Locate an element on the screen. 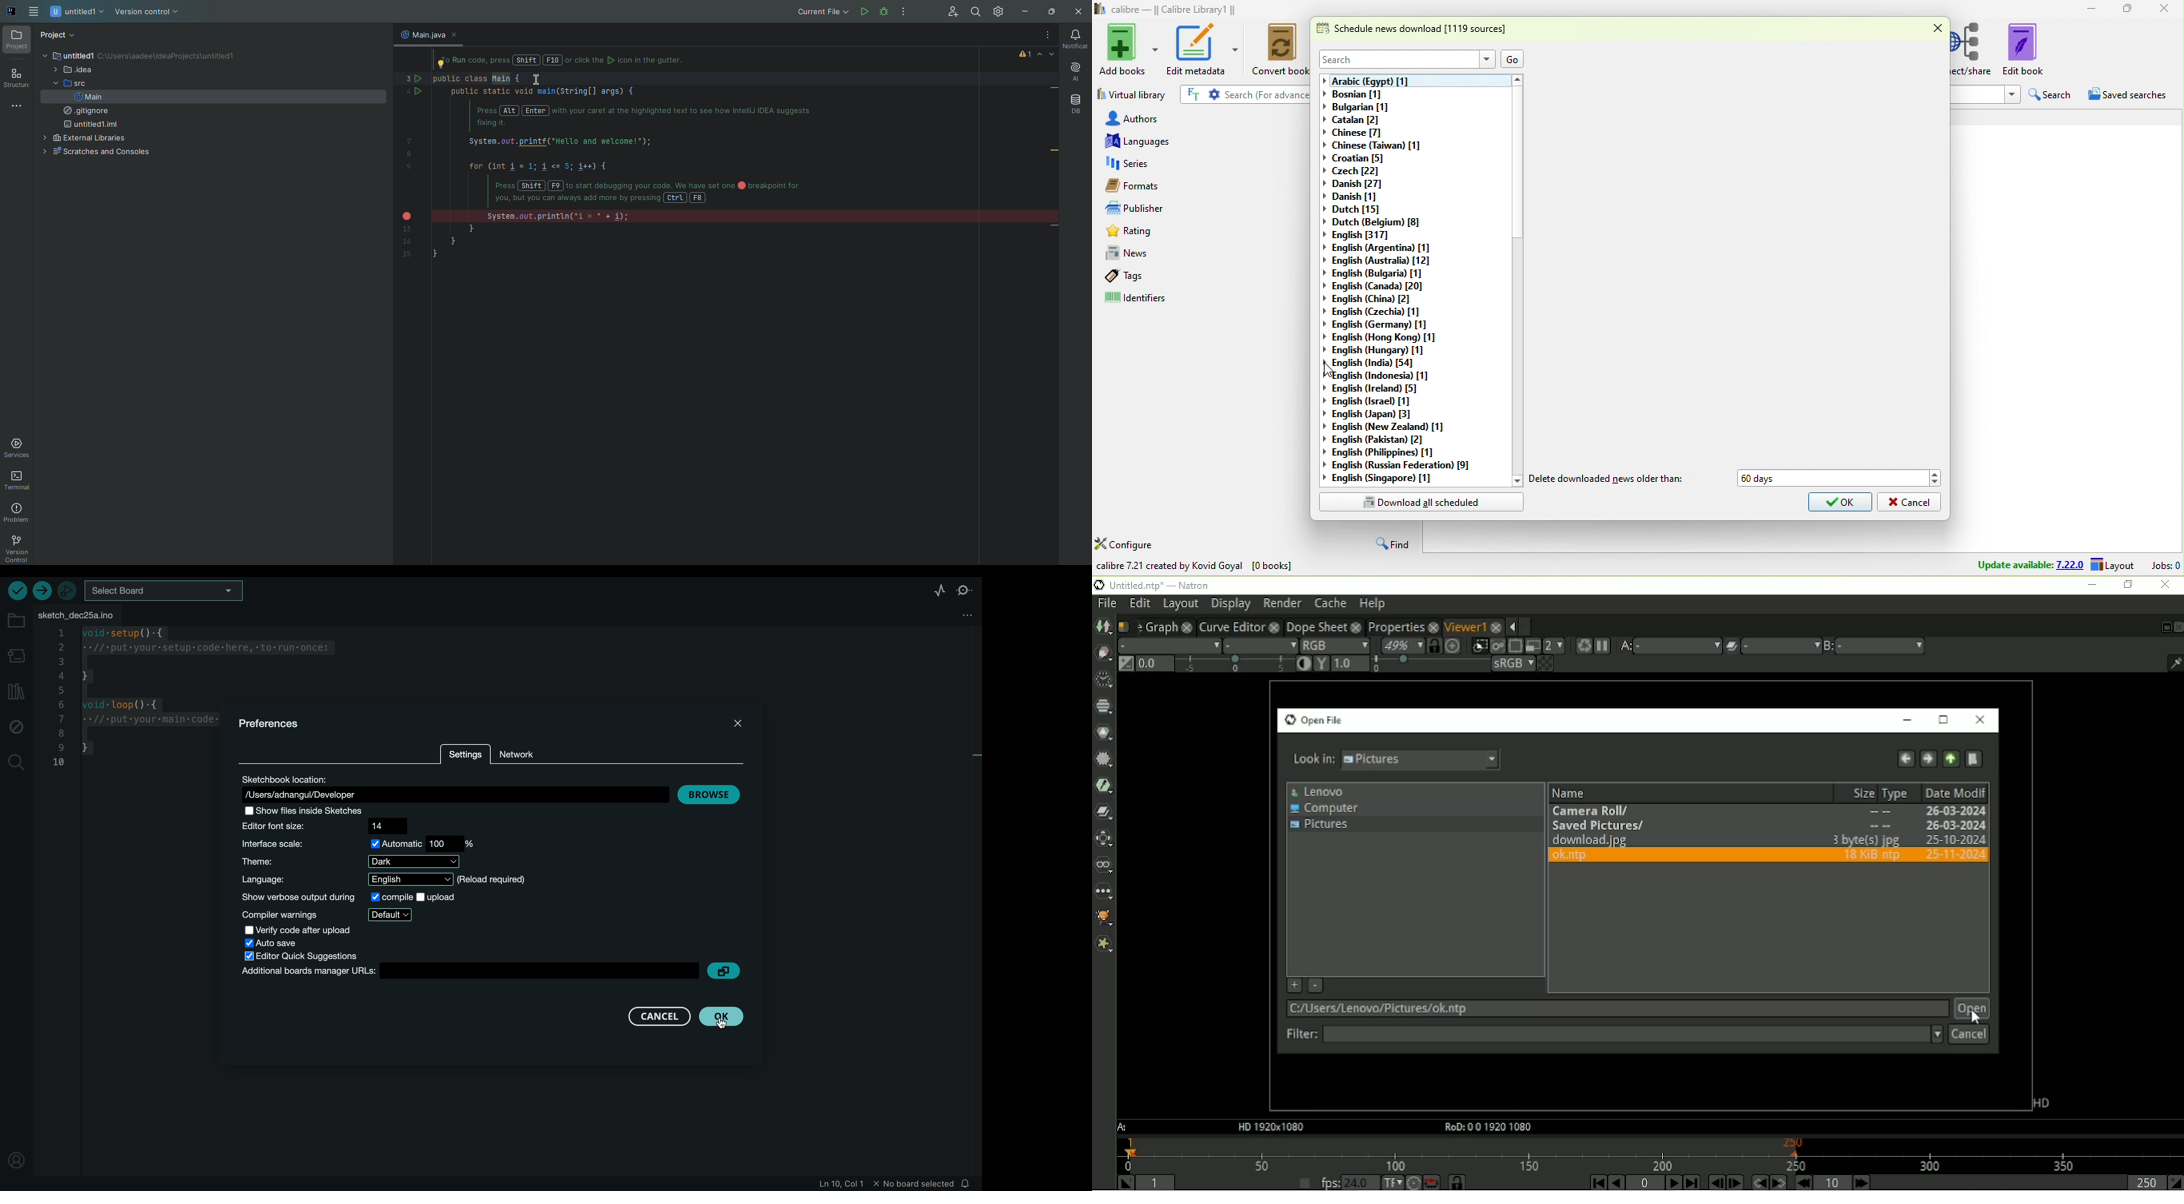 The image size is (2184, 1204). tags is located at coordinates (1204, 279).